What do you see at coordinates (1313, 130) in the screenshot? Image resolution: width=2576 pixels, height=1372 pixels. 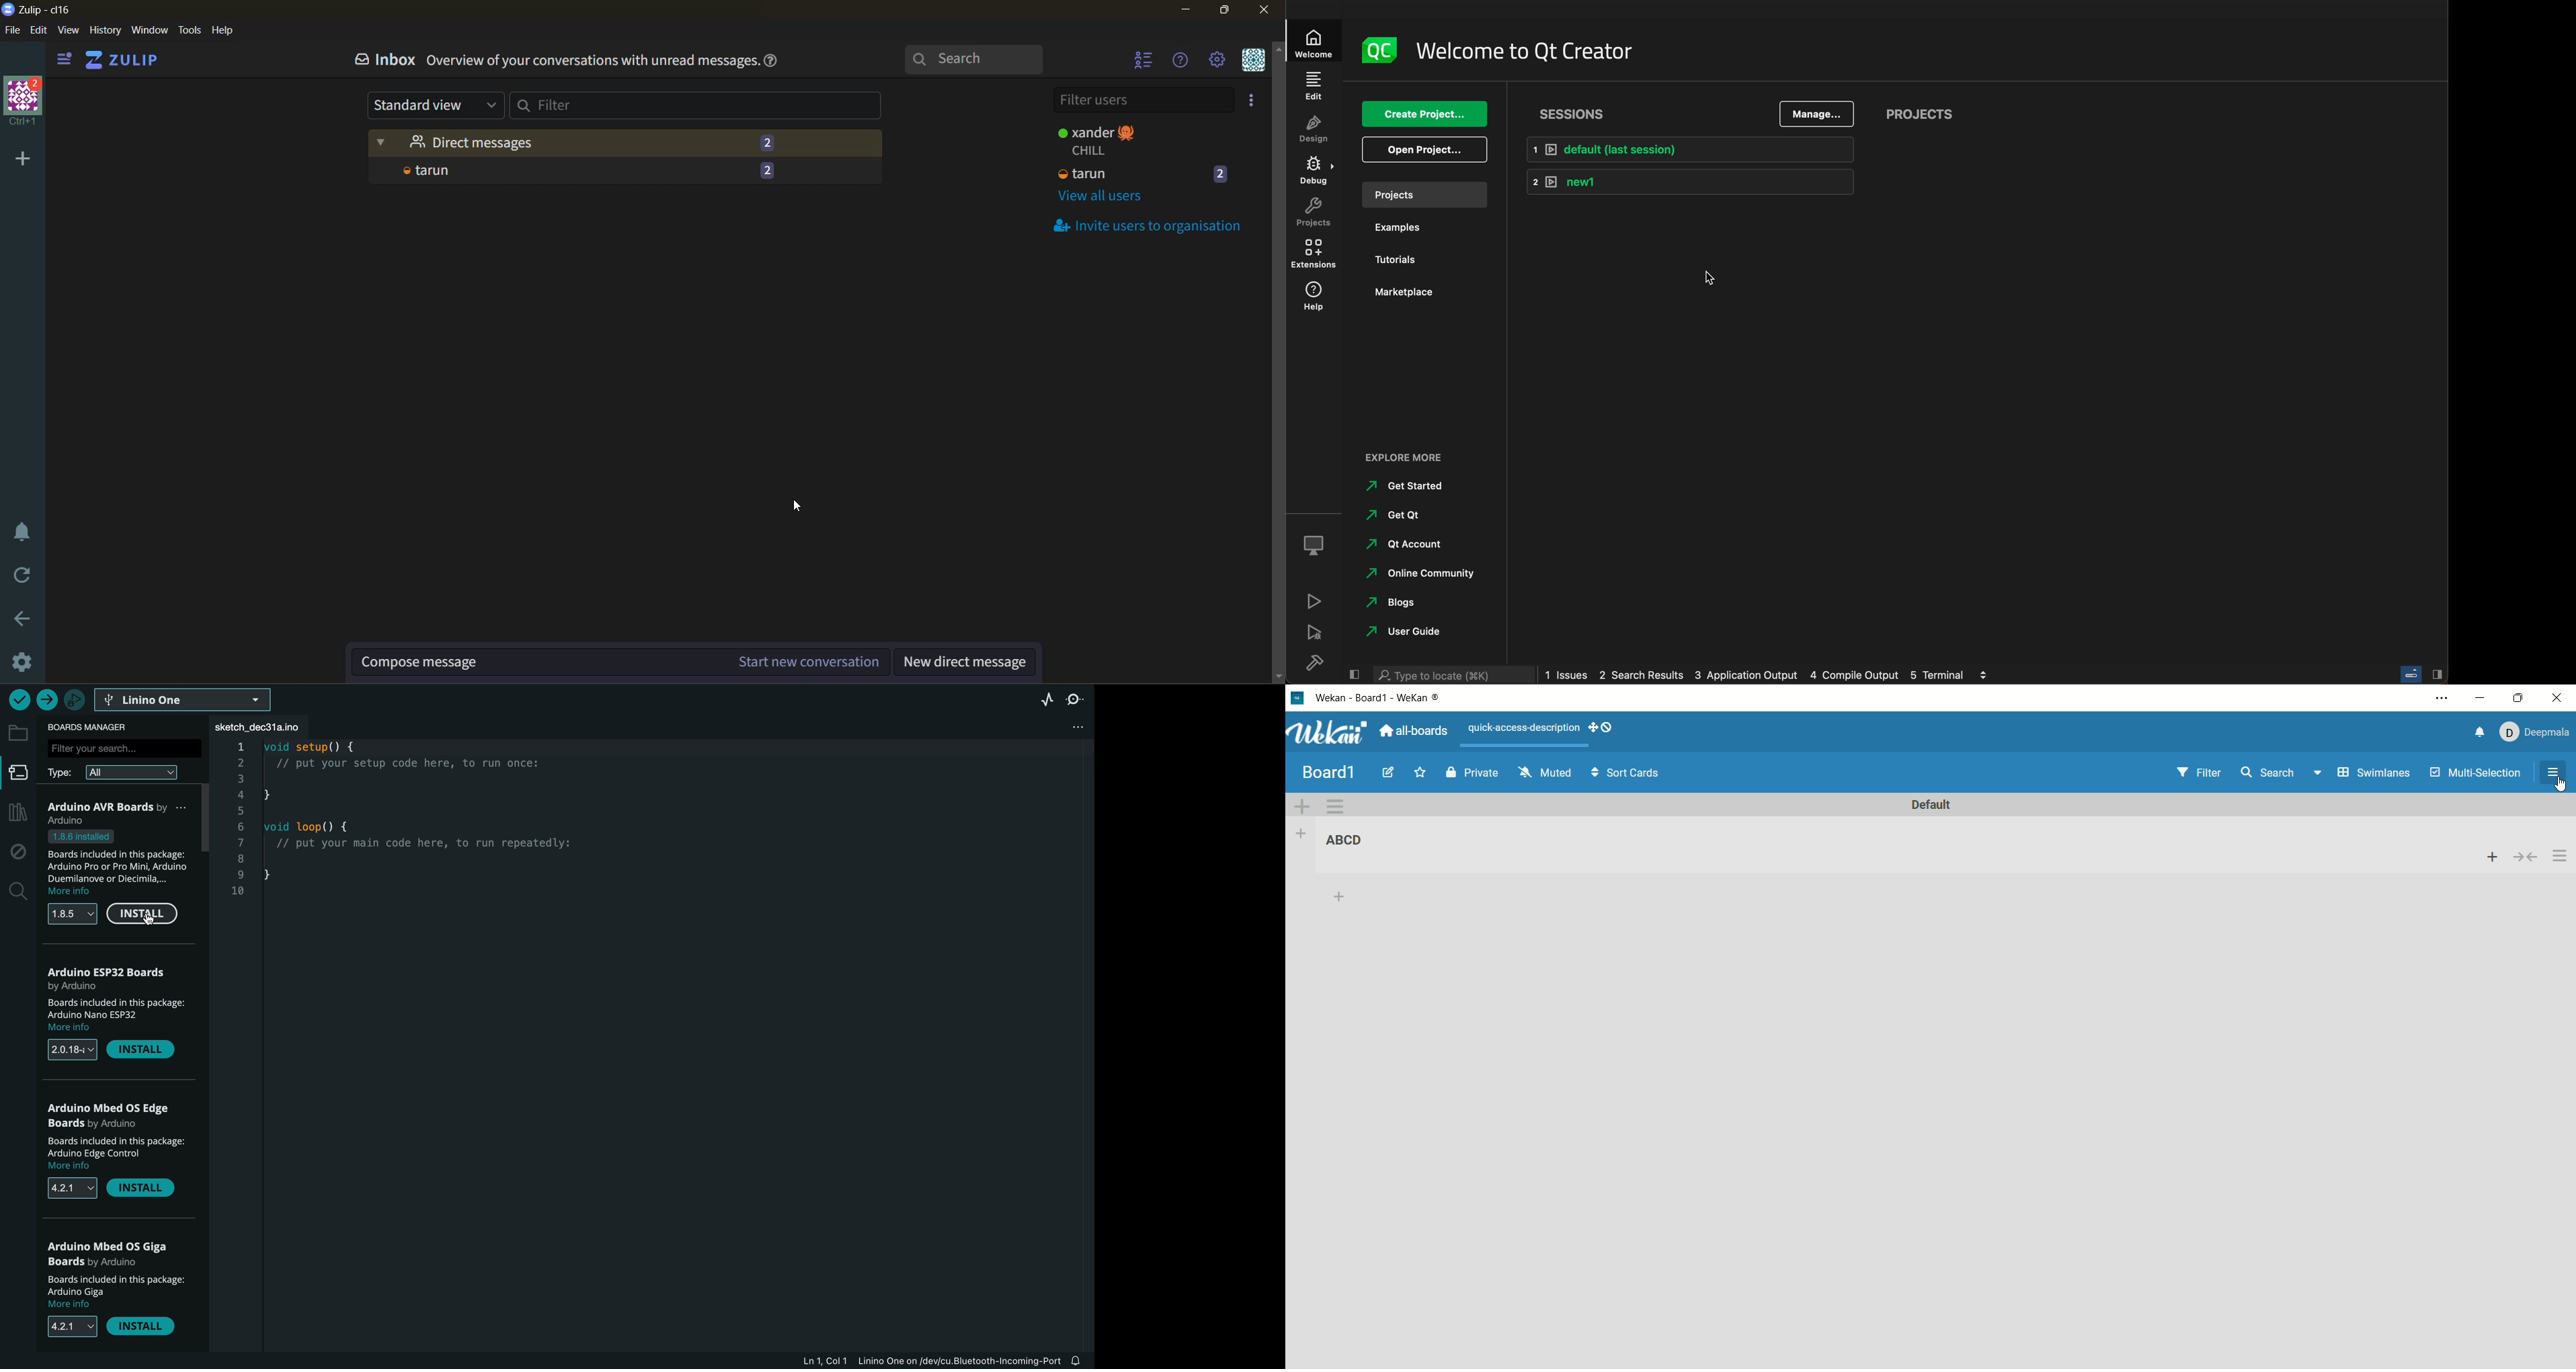 I see `Design` at bounding box center [1313, 130].